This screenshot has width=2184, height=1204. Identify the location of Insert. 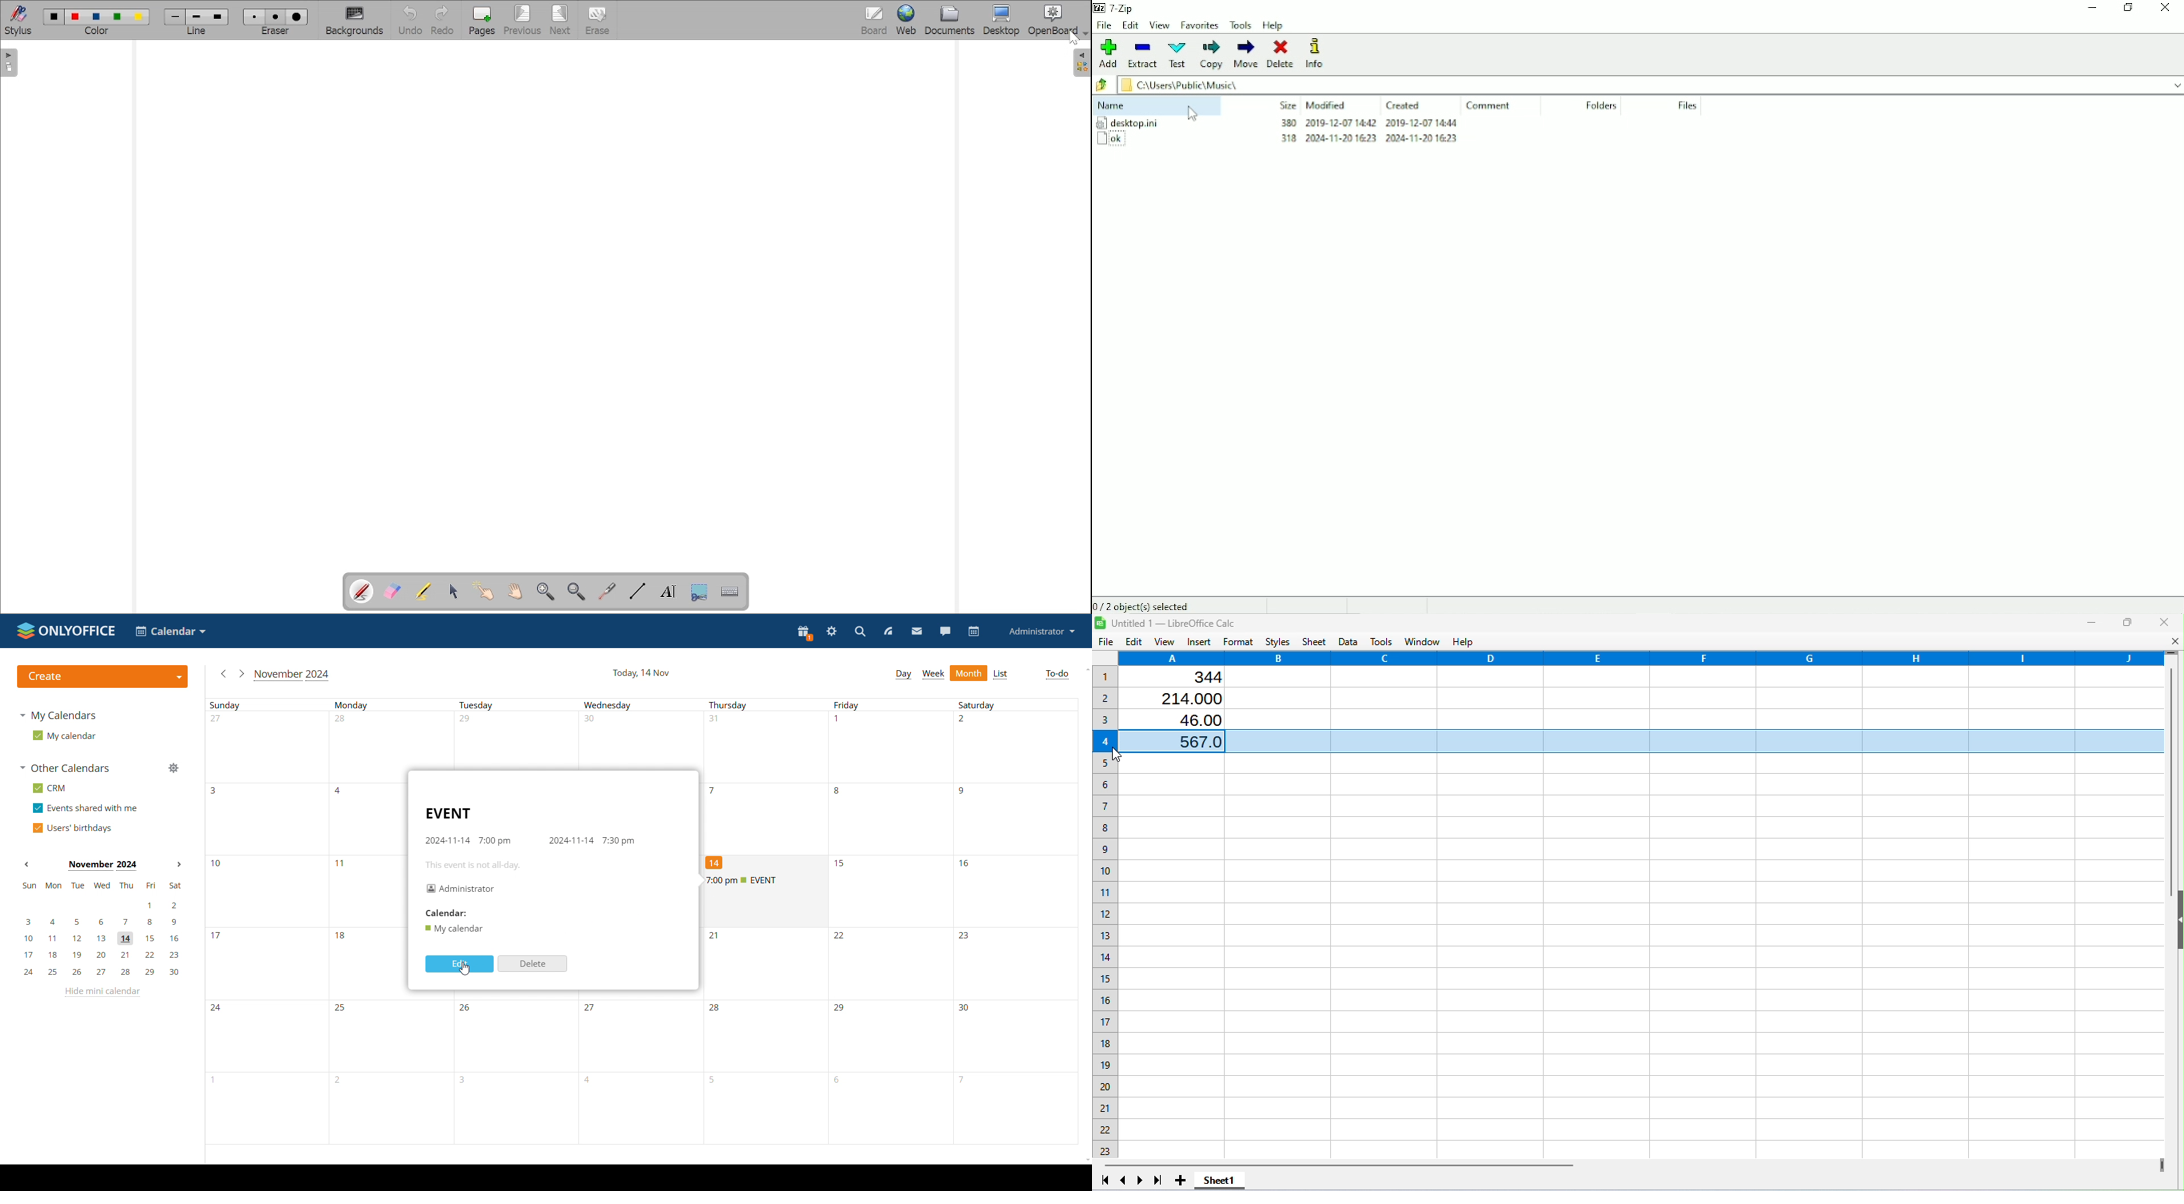
(1198, 643).